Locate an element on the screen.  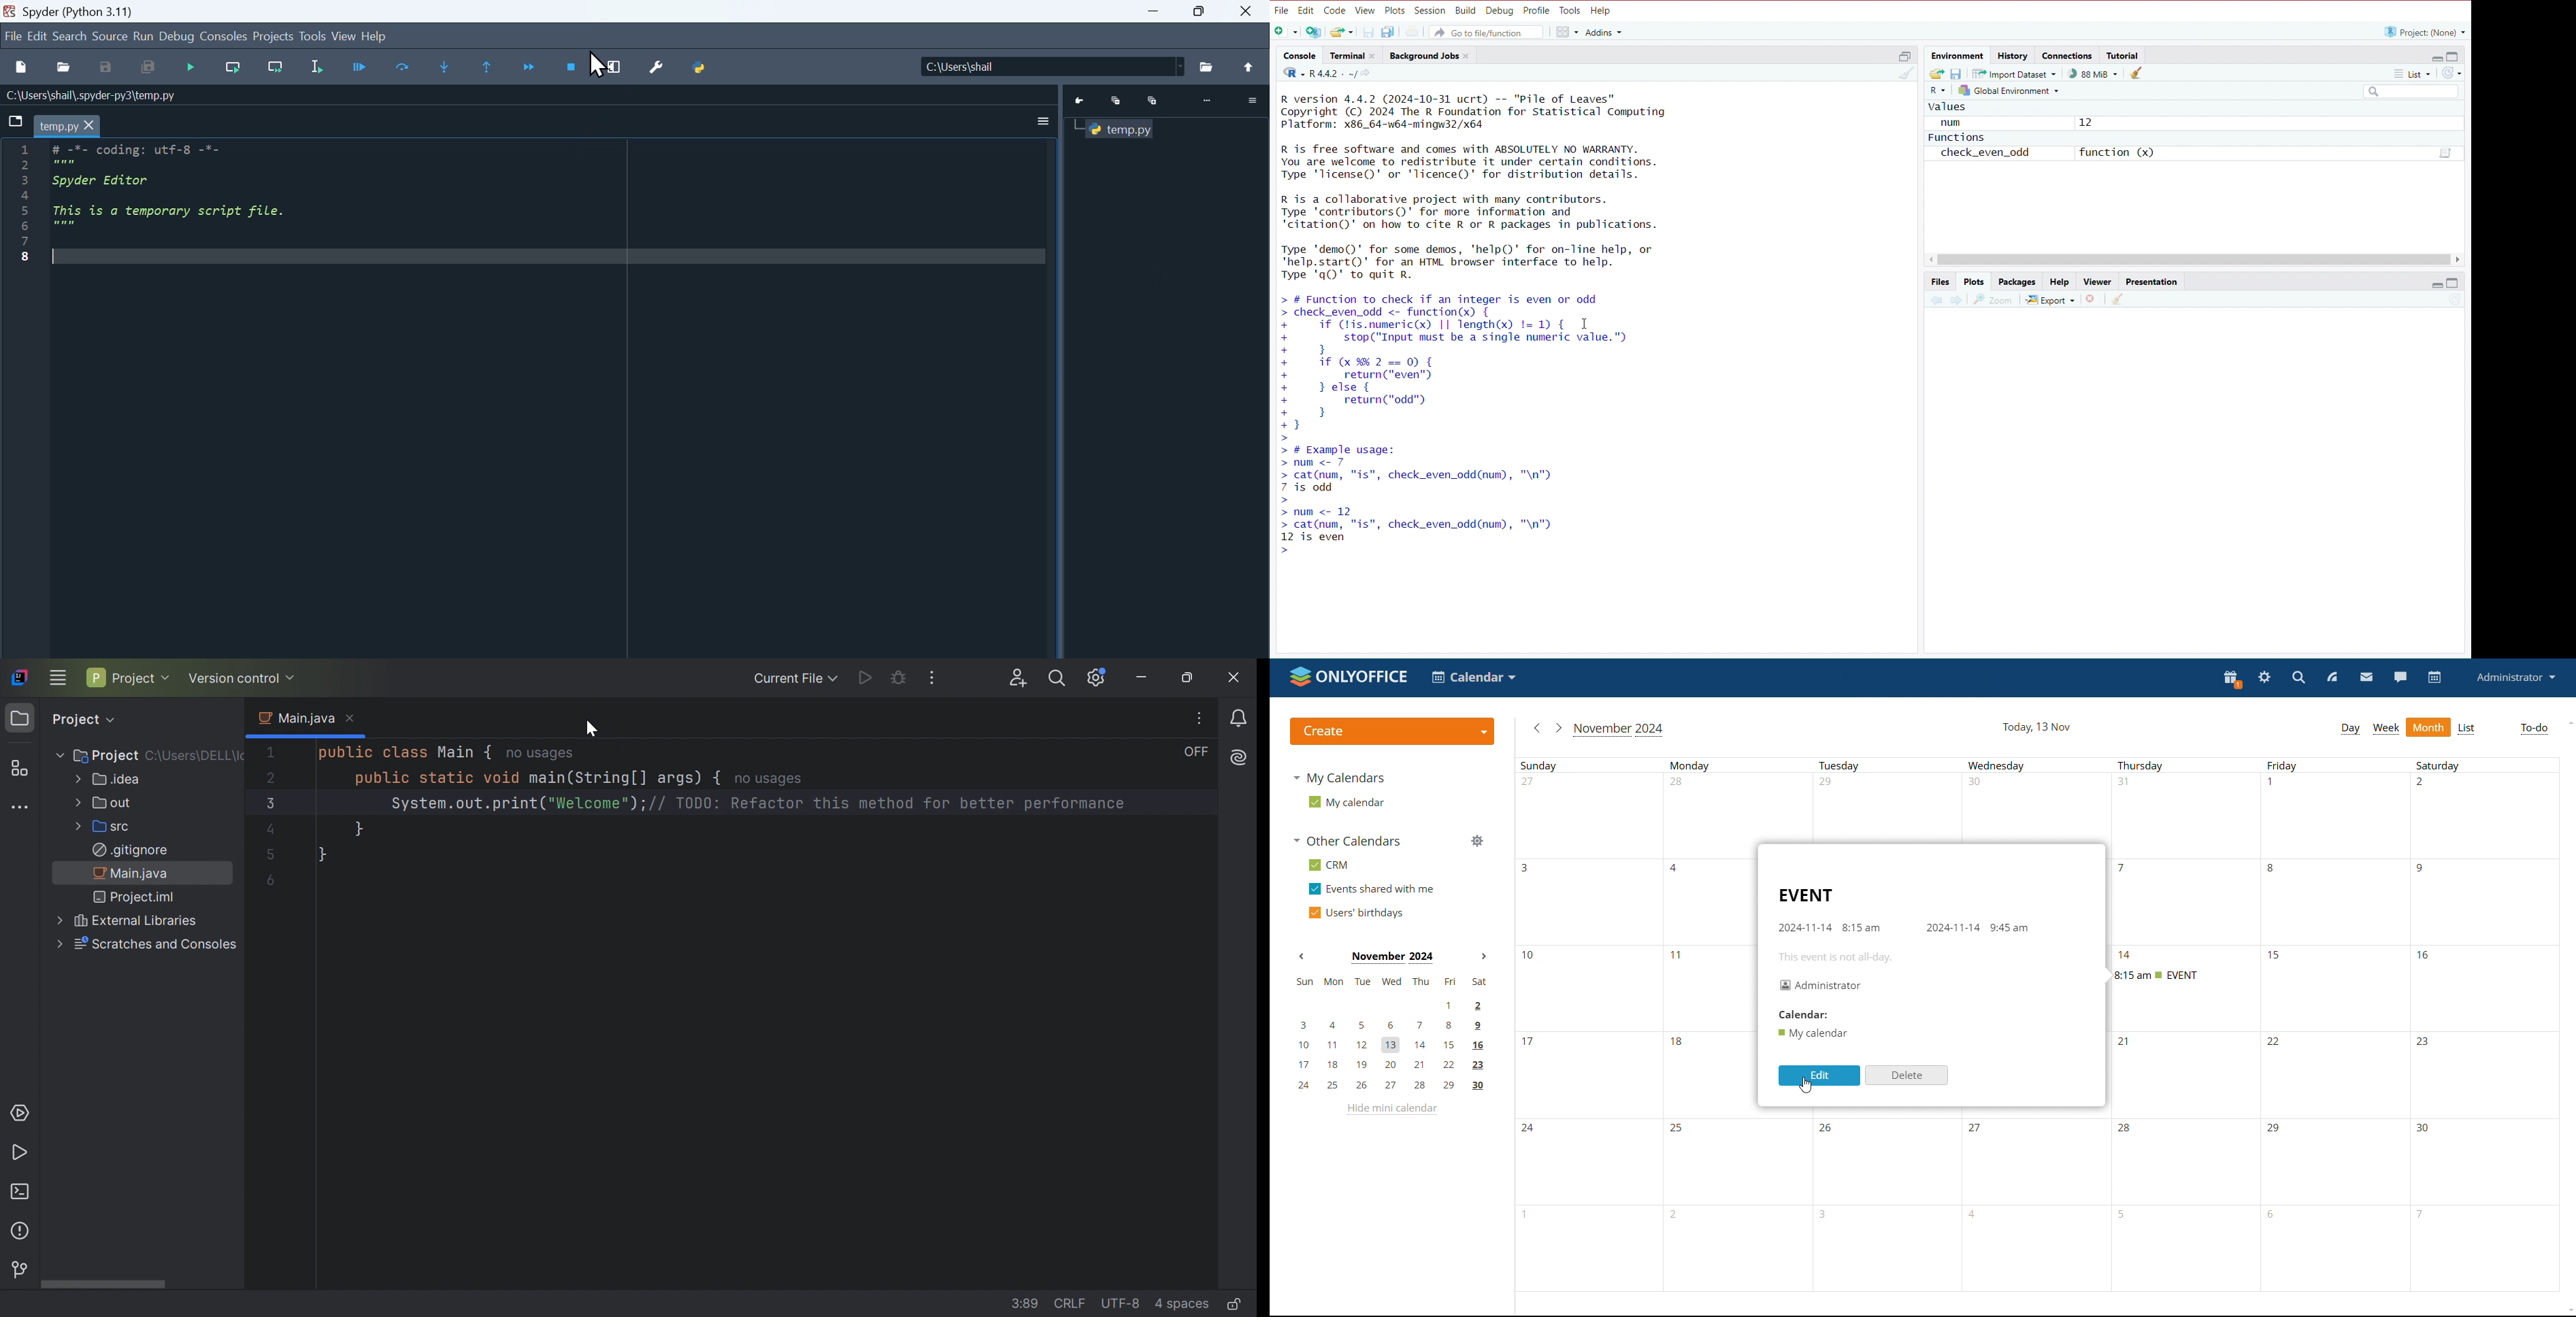
minimise is located at coordinates (1153, 11).